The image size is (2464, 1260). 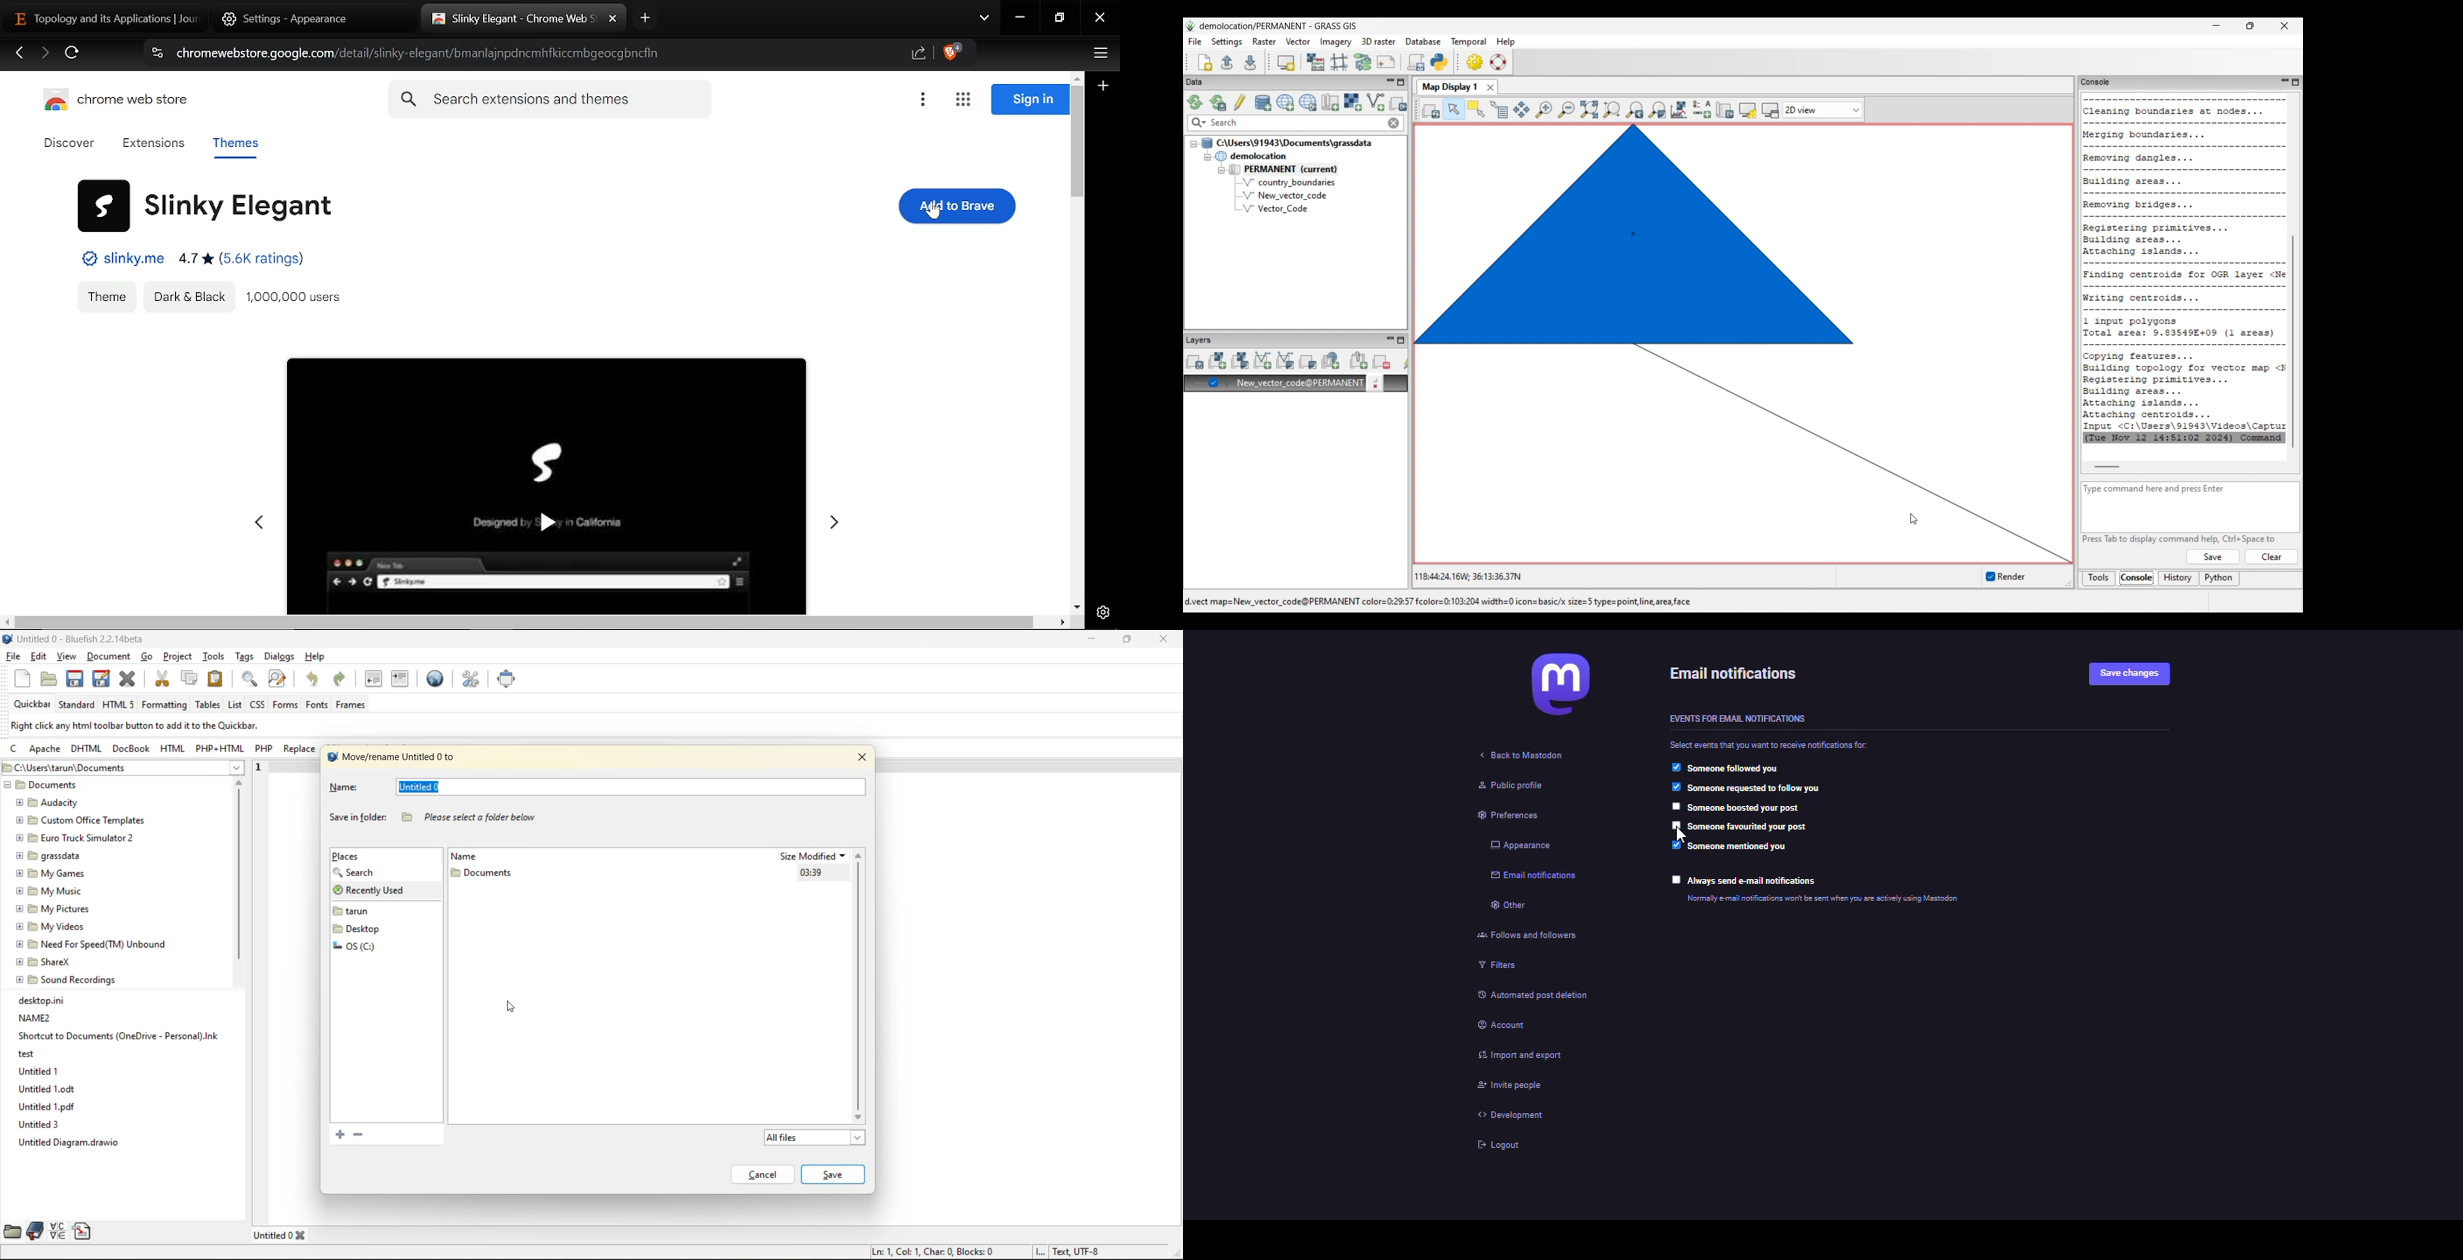 What do you see at coordinates (15, 659) in the screenshot?
I see `file` at bounding box center [15, 659].